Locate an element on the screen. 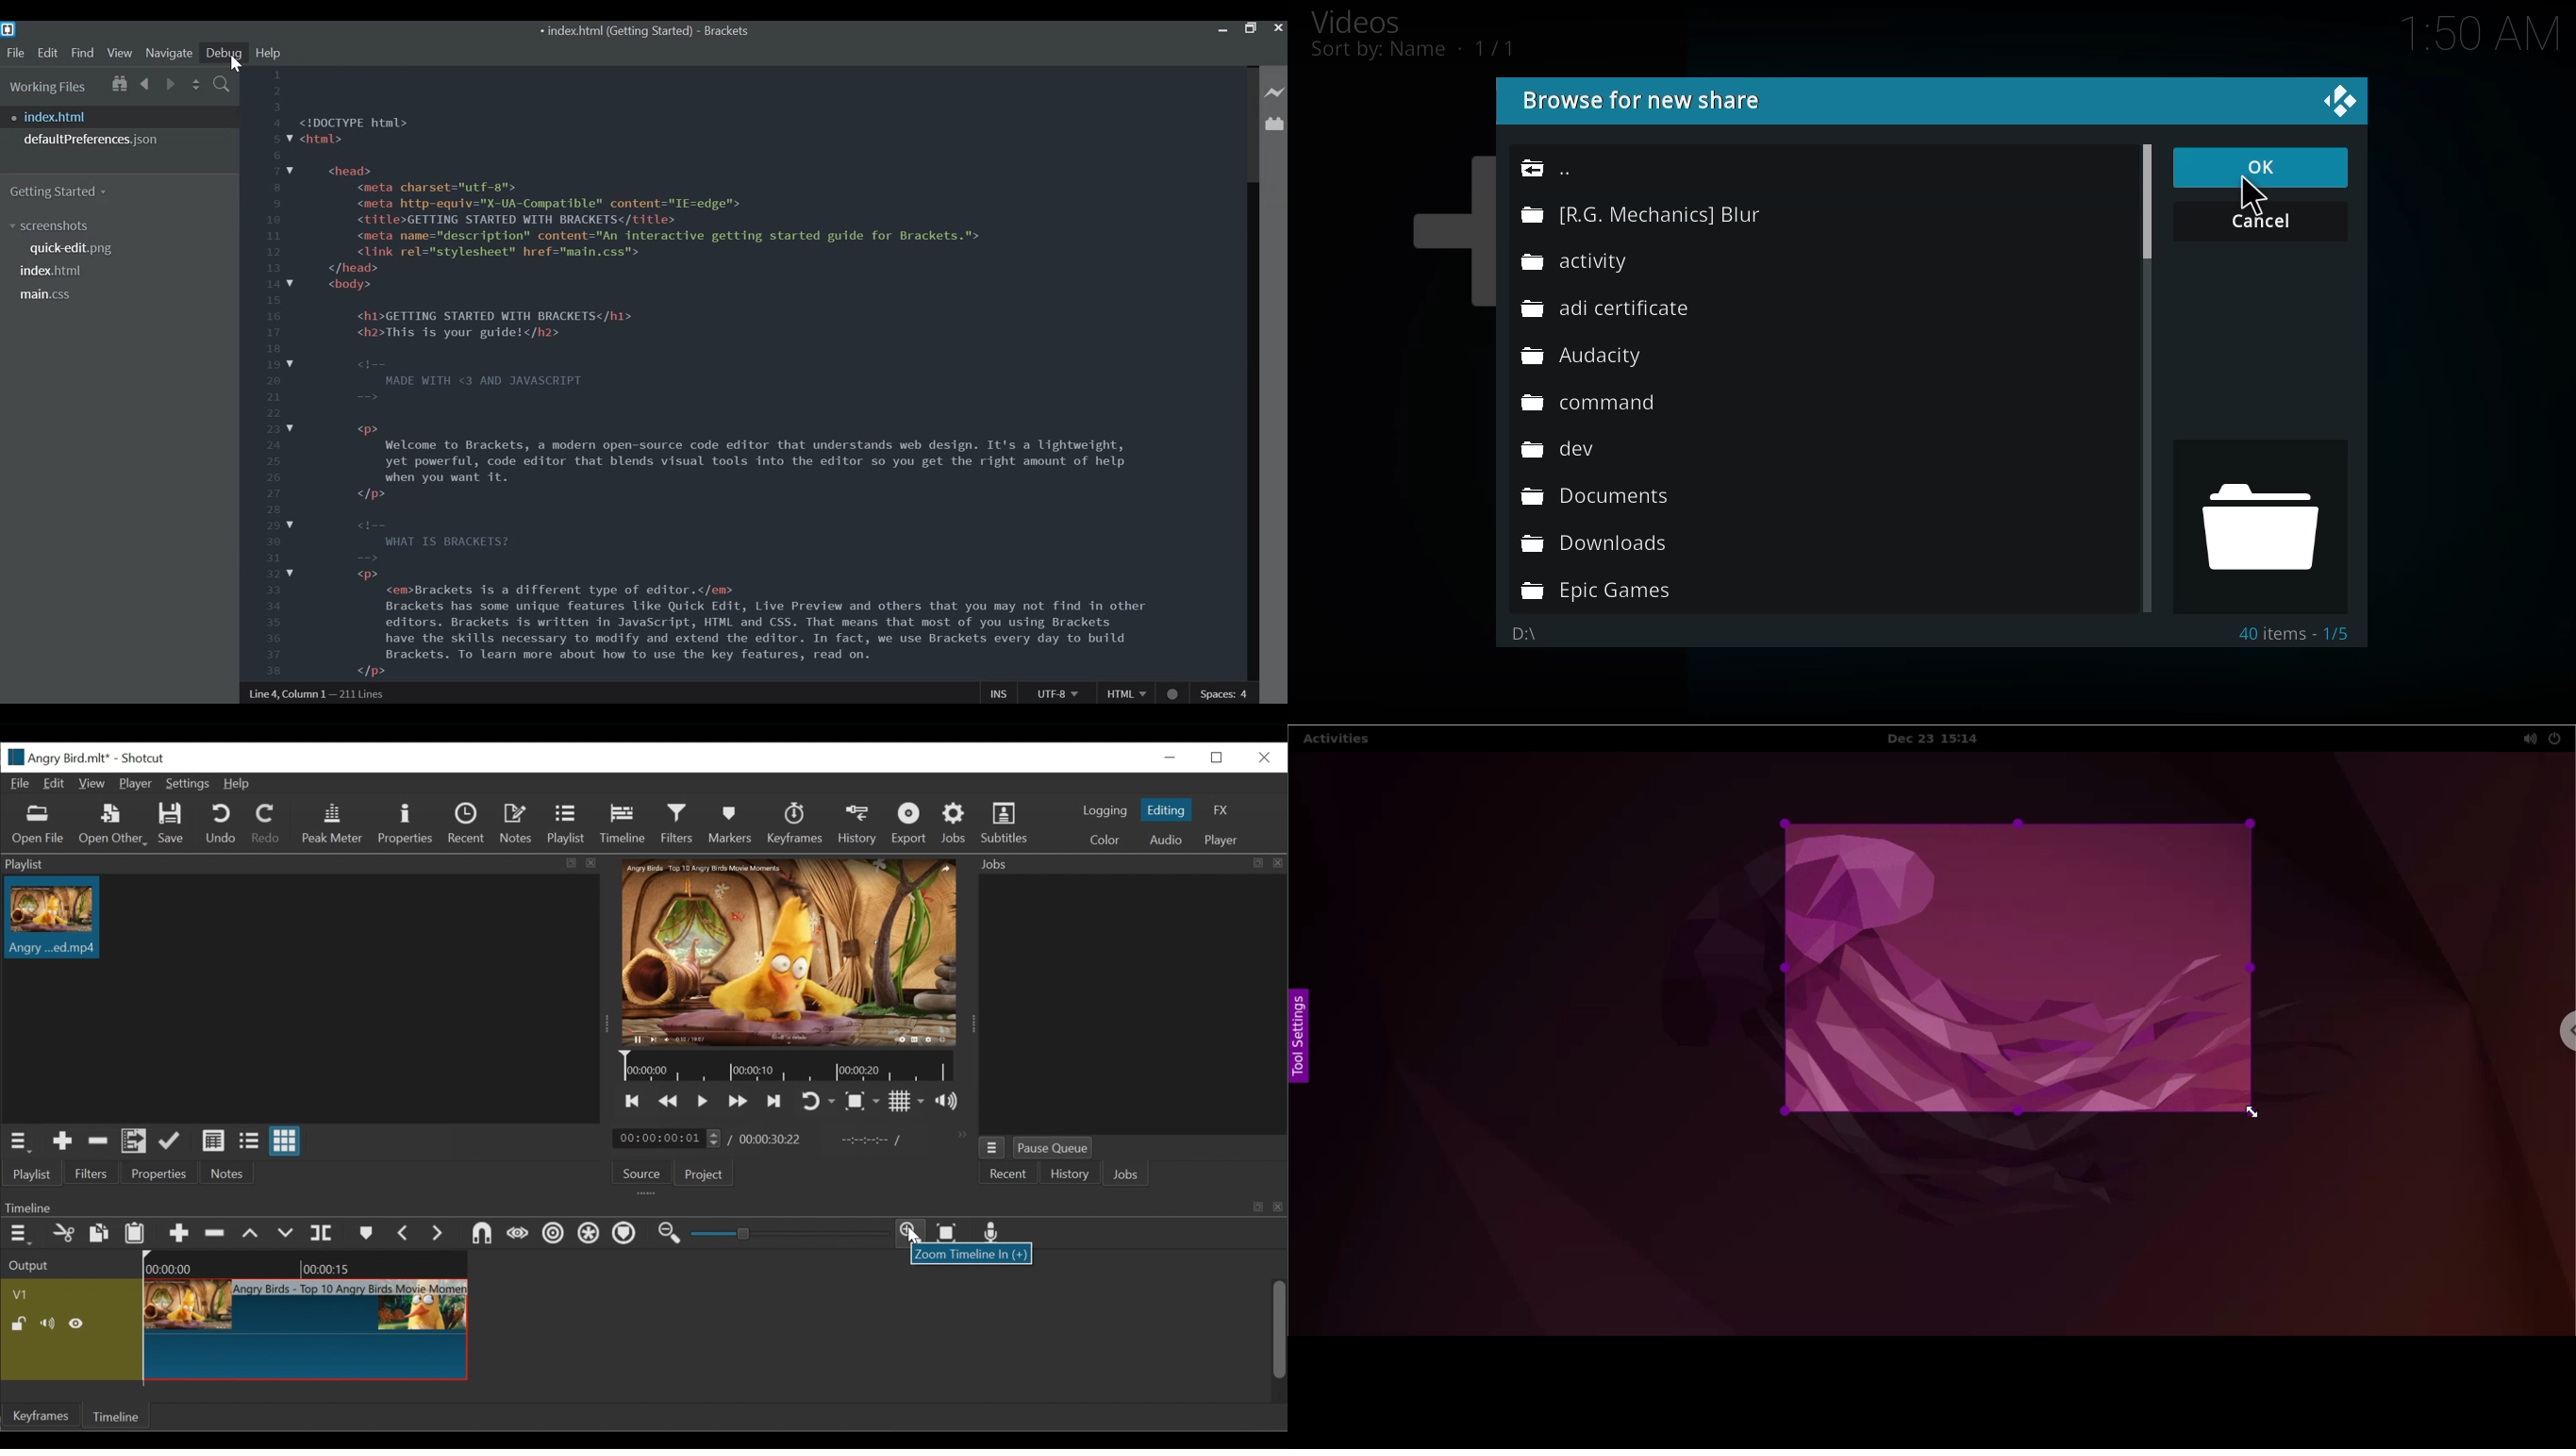 This screenshot has width=2576, height=1456. Export is located at coordinates (910, 825).